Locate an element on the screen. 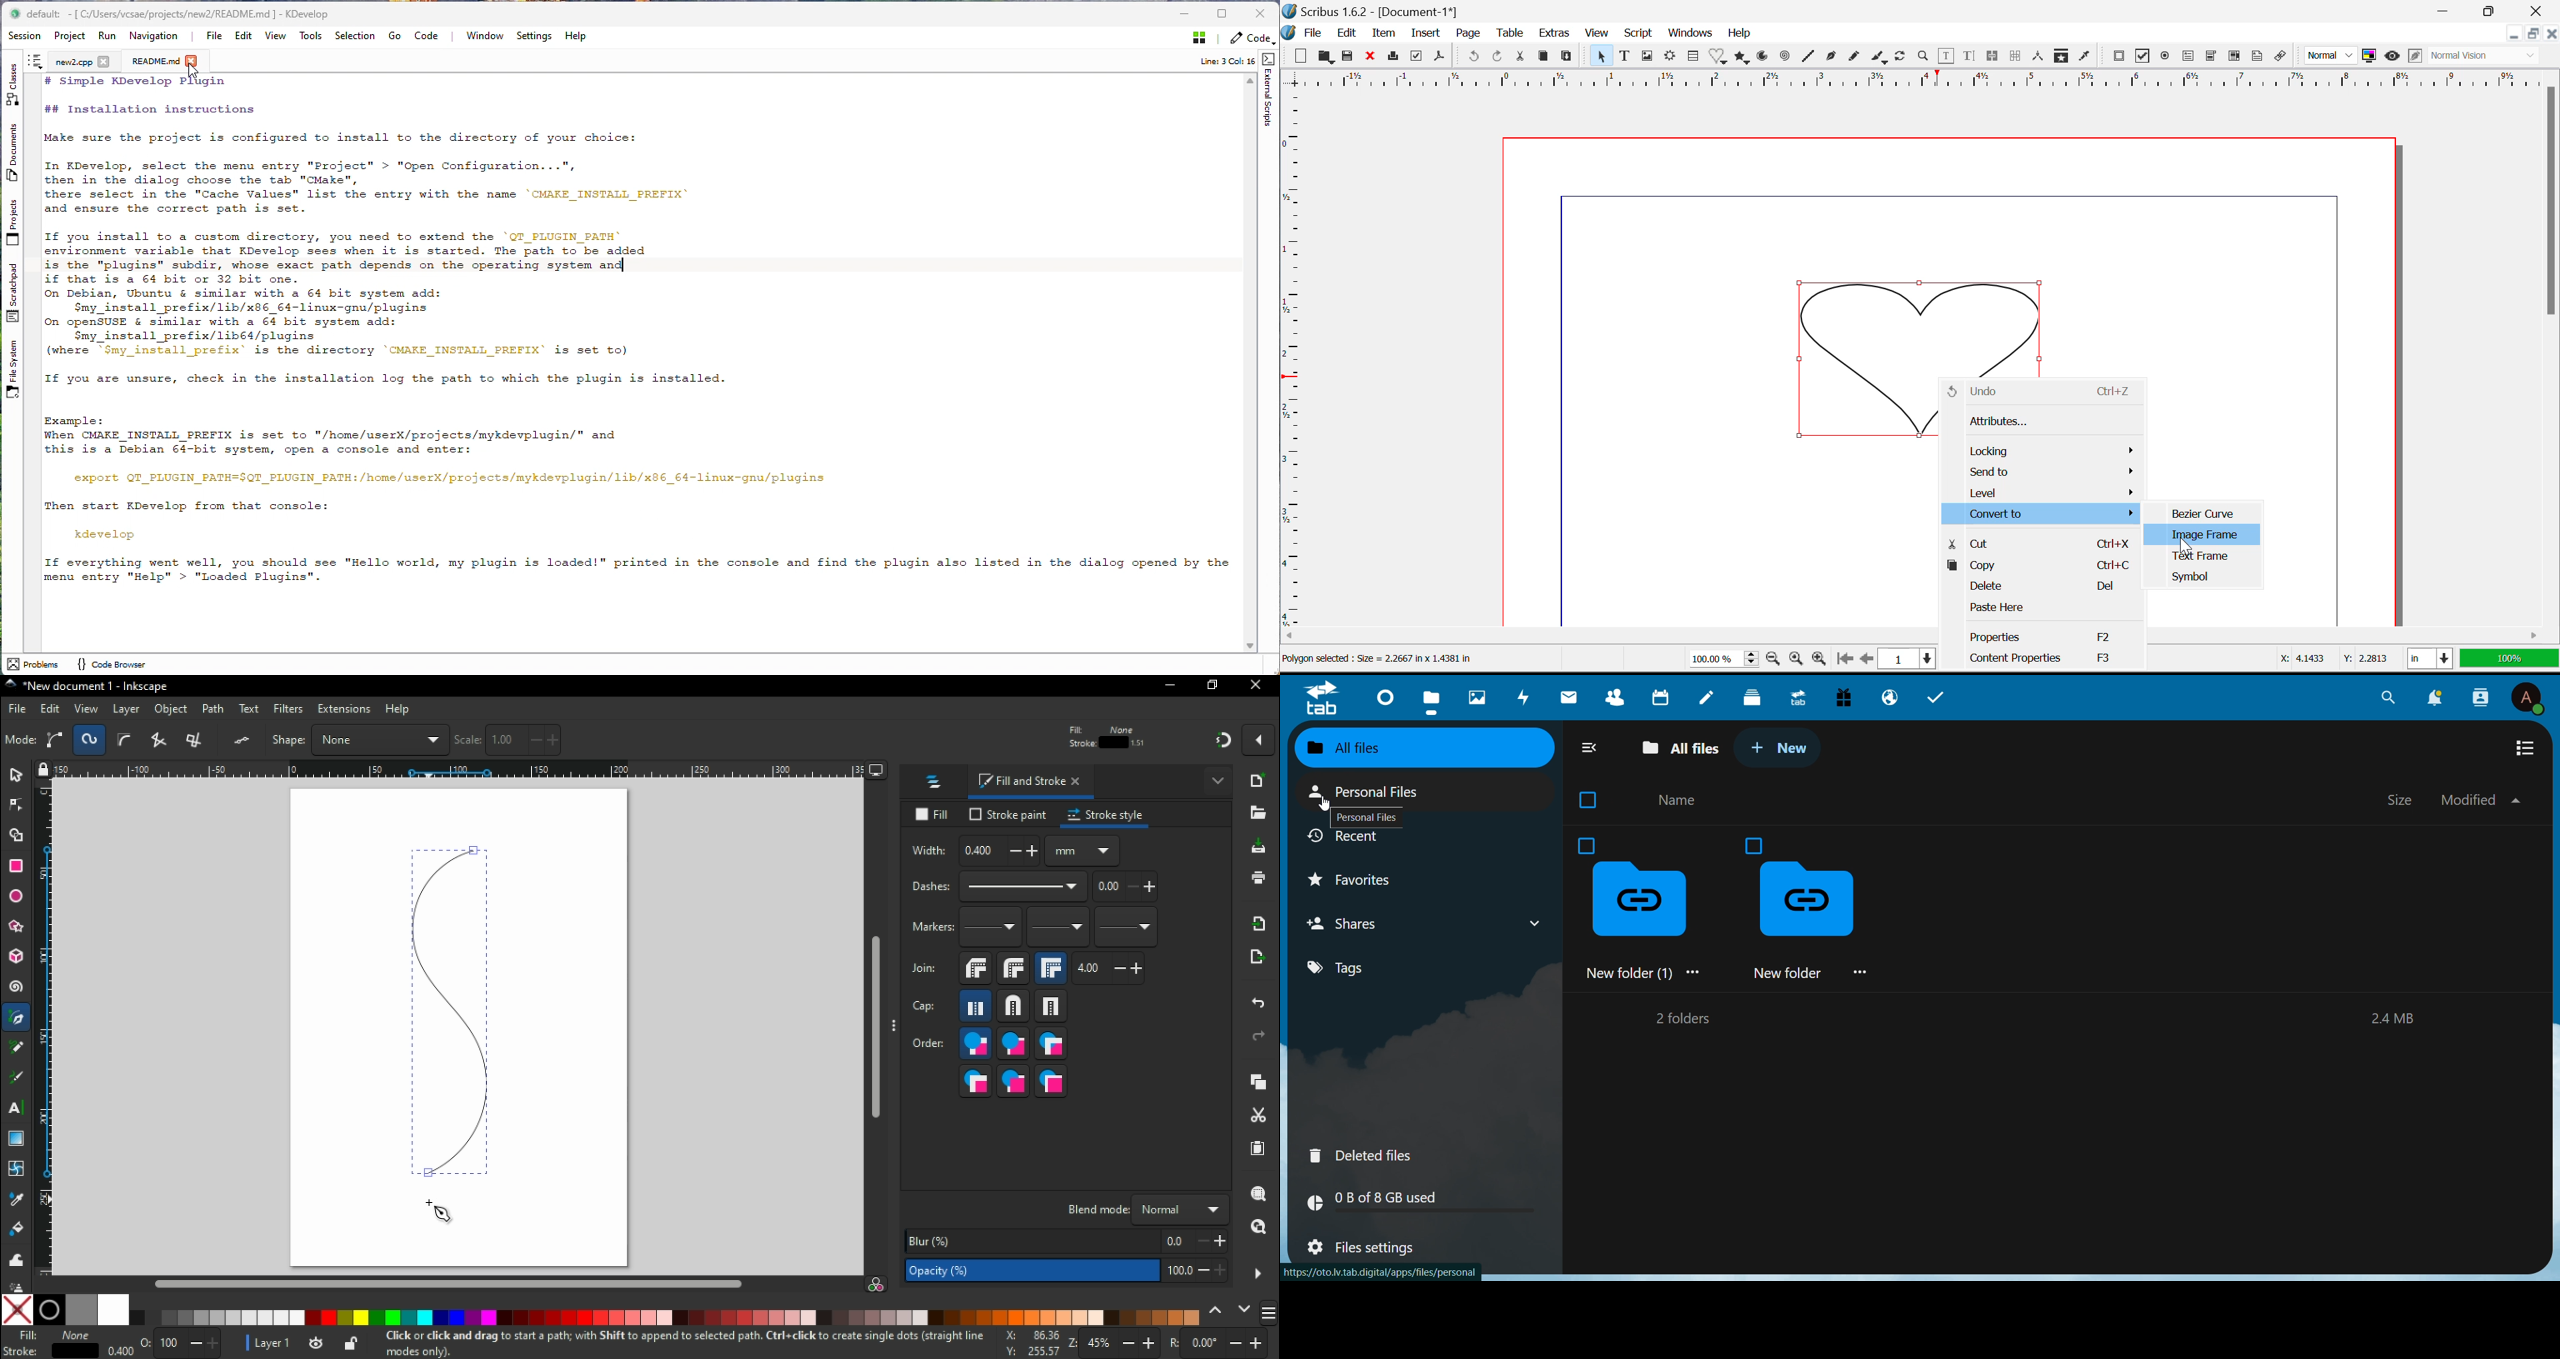 The width and height of the screenshot is (2576, 1372). Table is located at coordinates (1512, 33).